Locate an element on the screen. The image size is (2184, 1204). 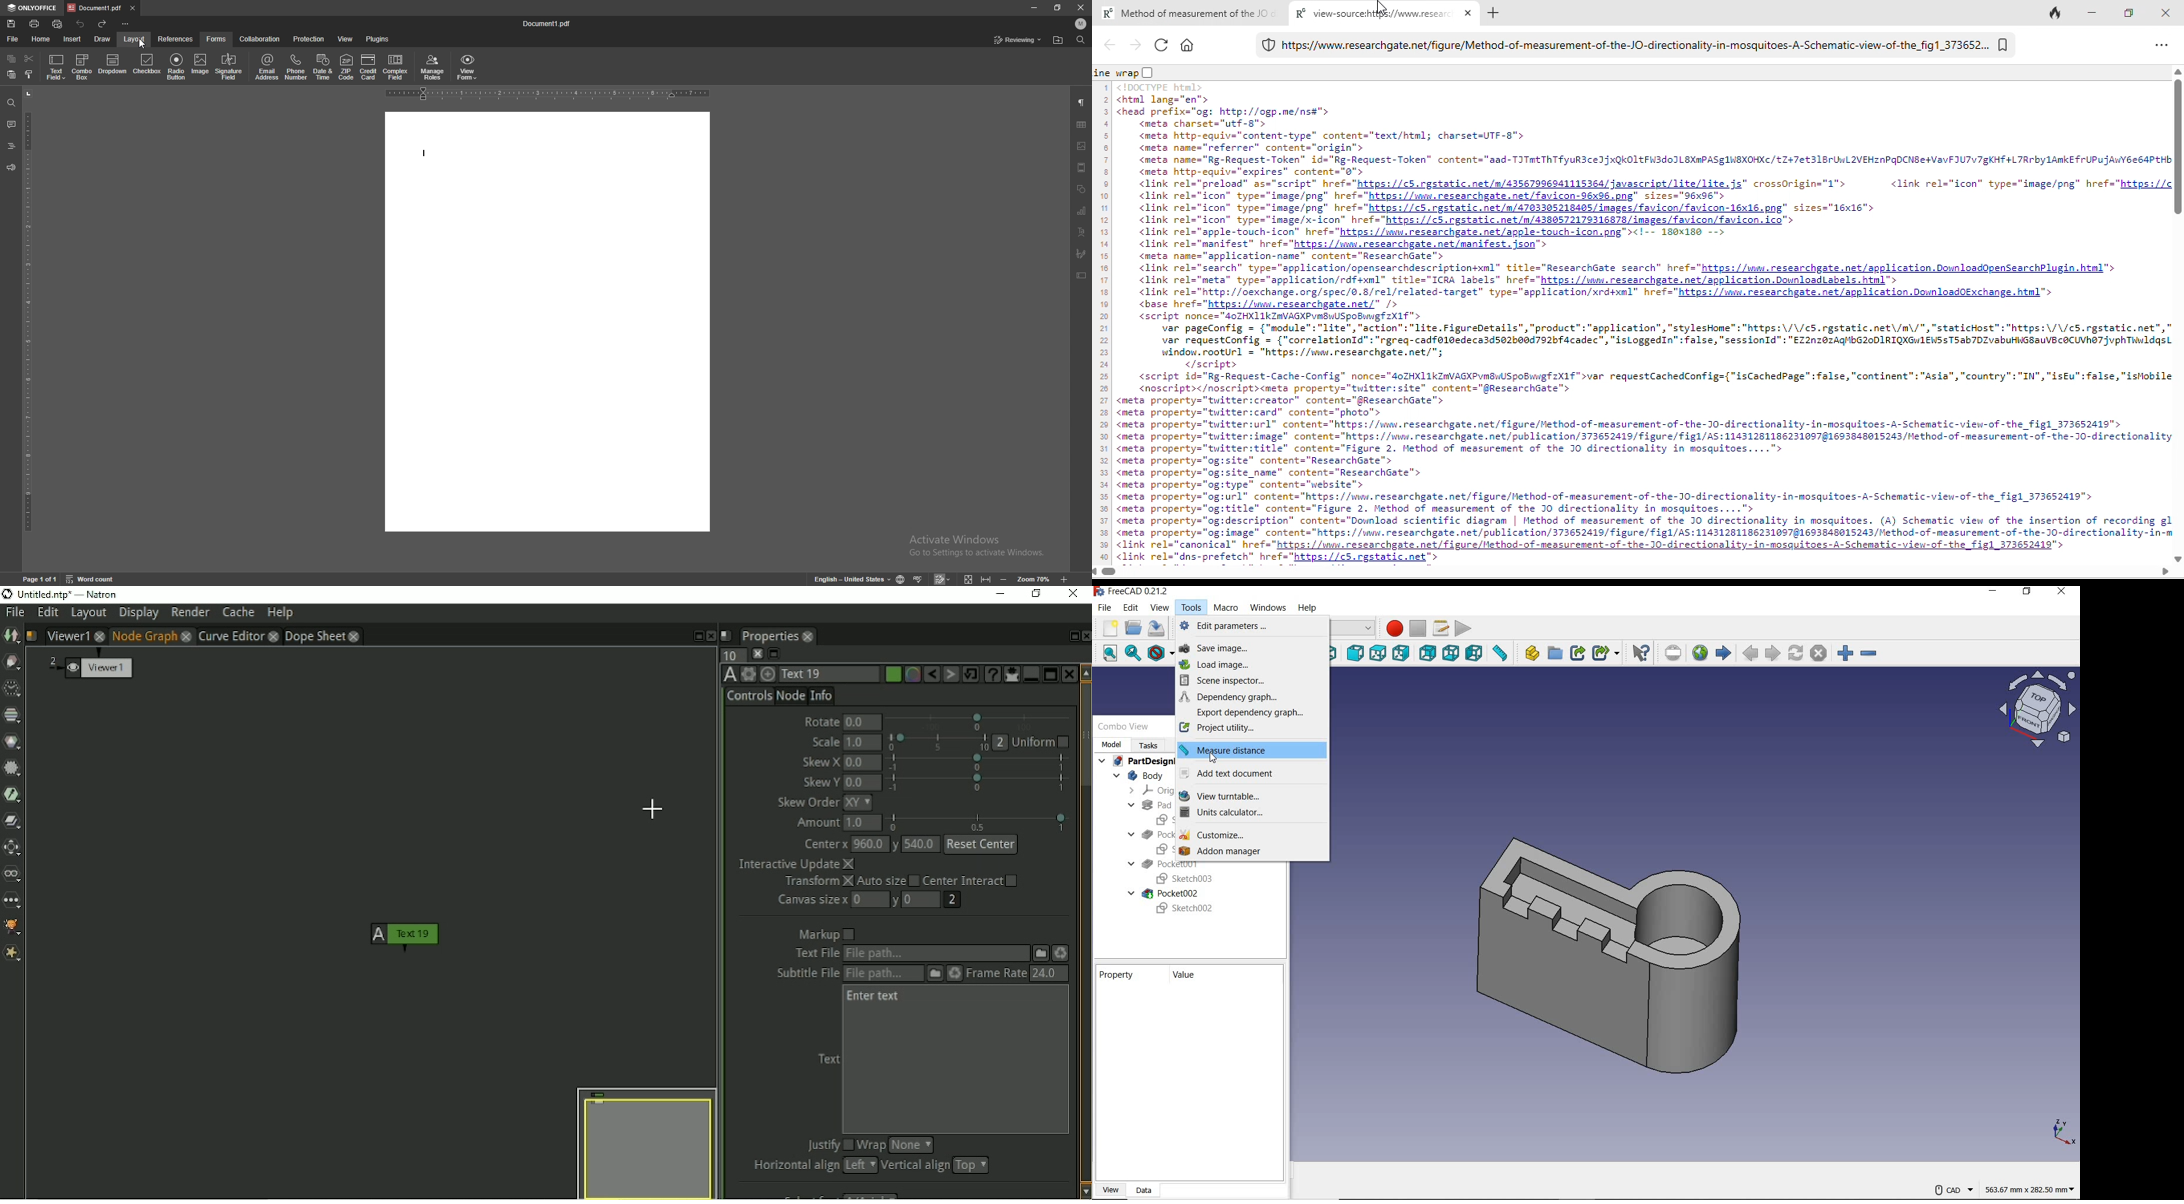
restore down is located at coordinates (2032, 594).